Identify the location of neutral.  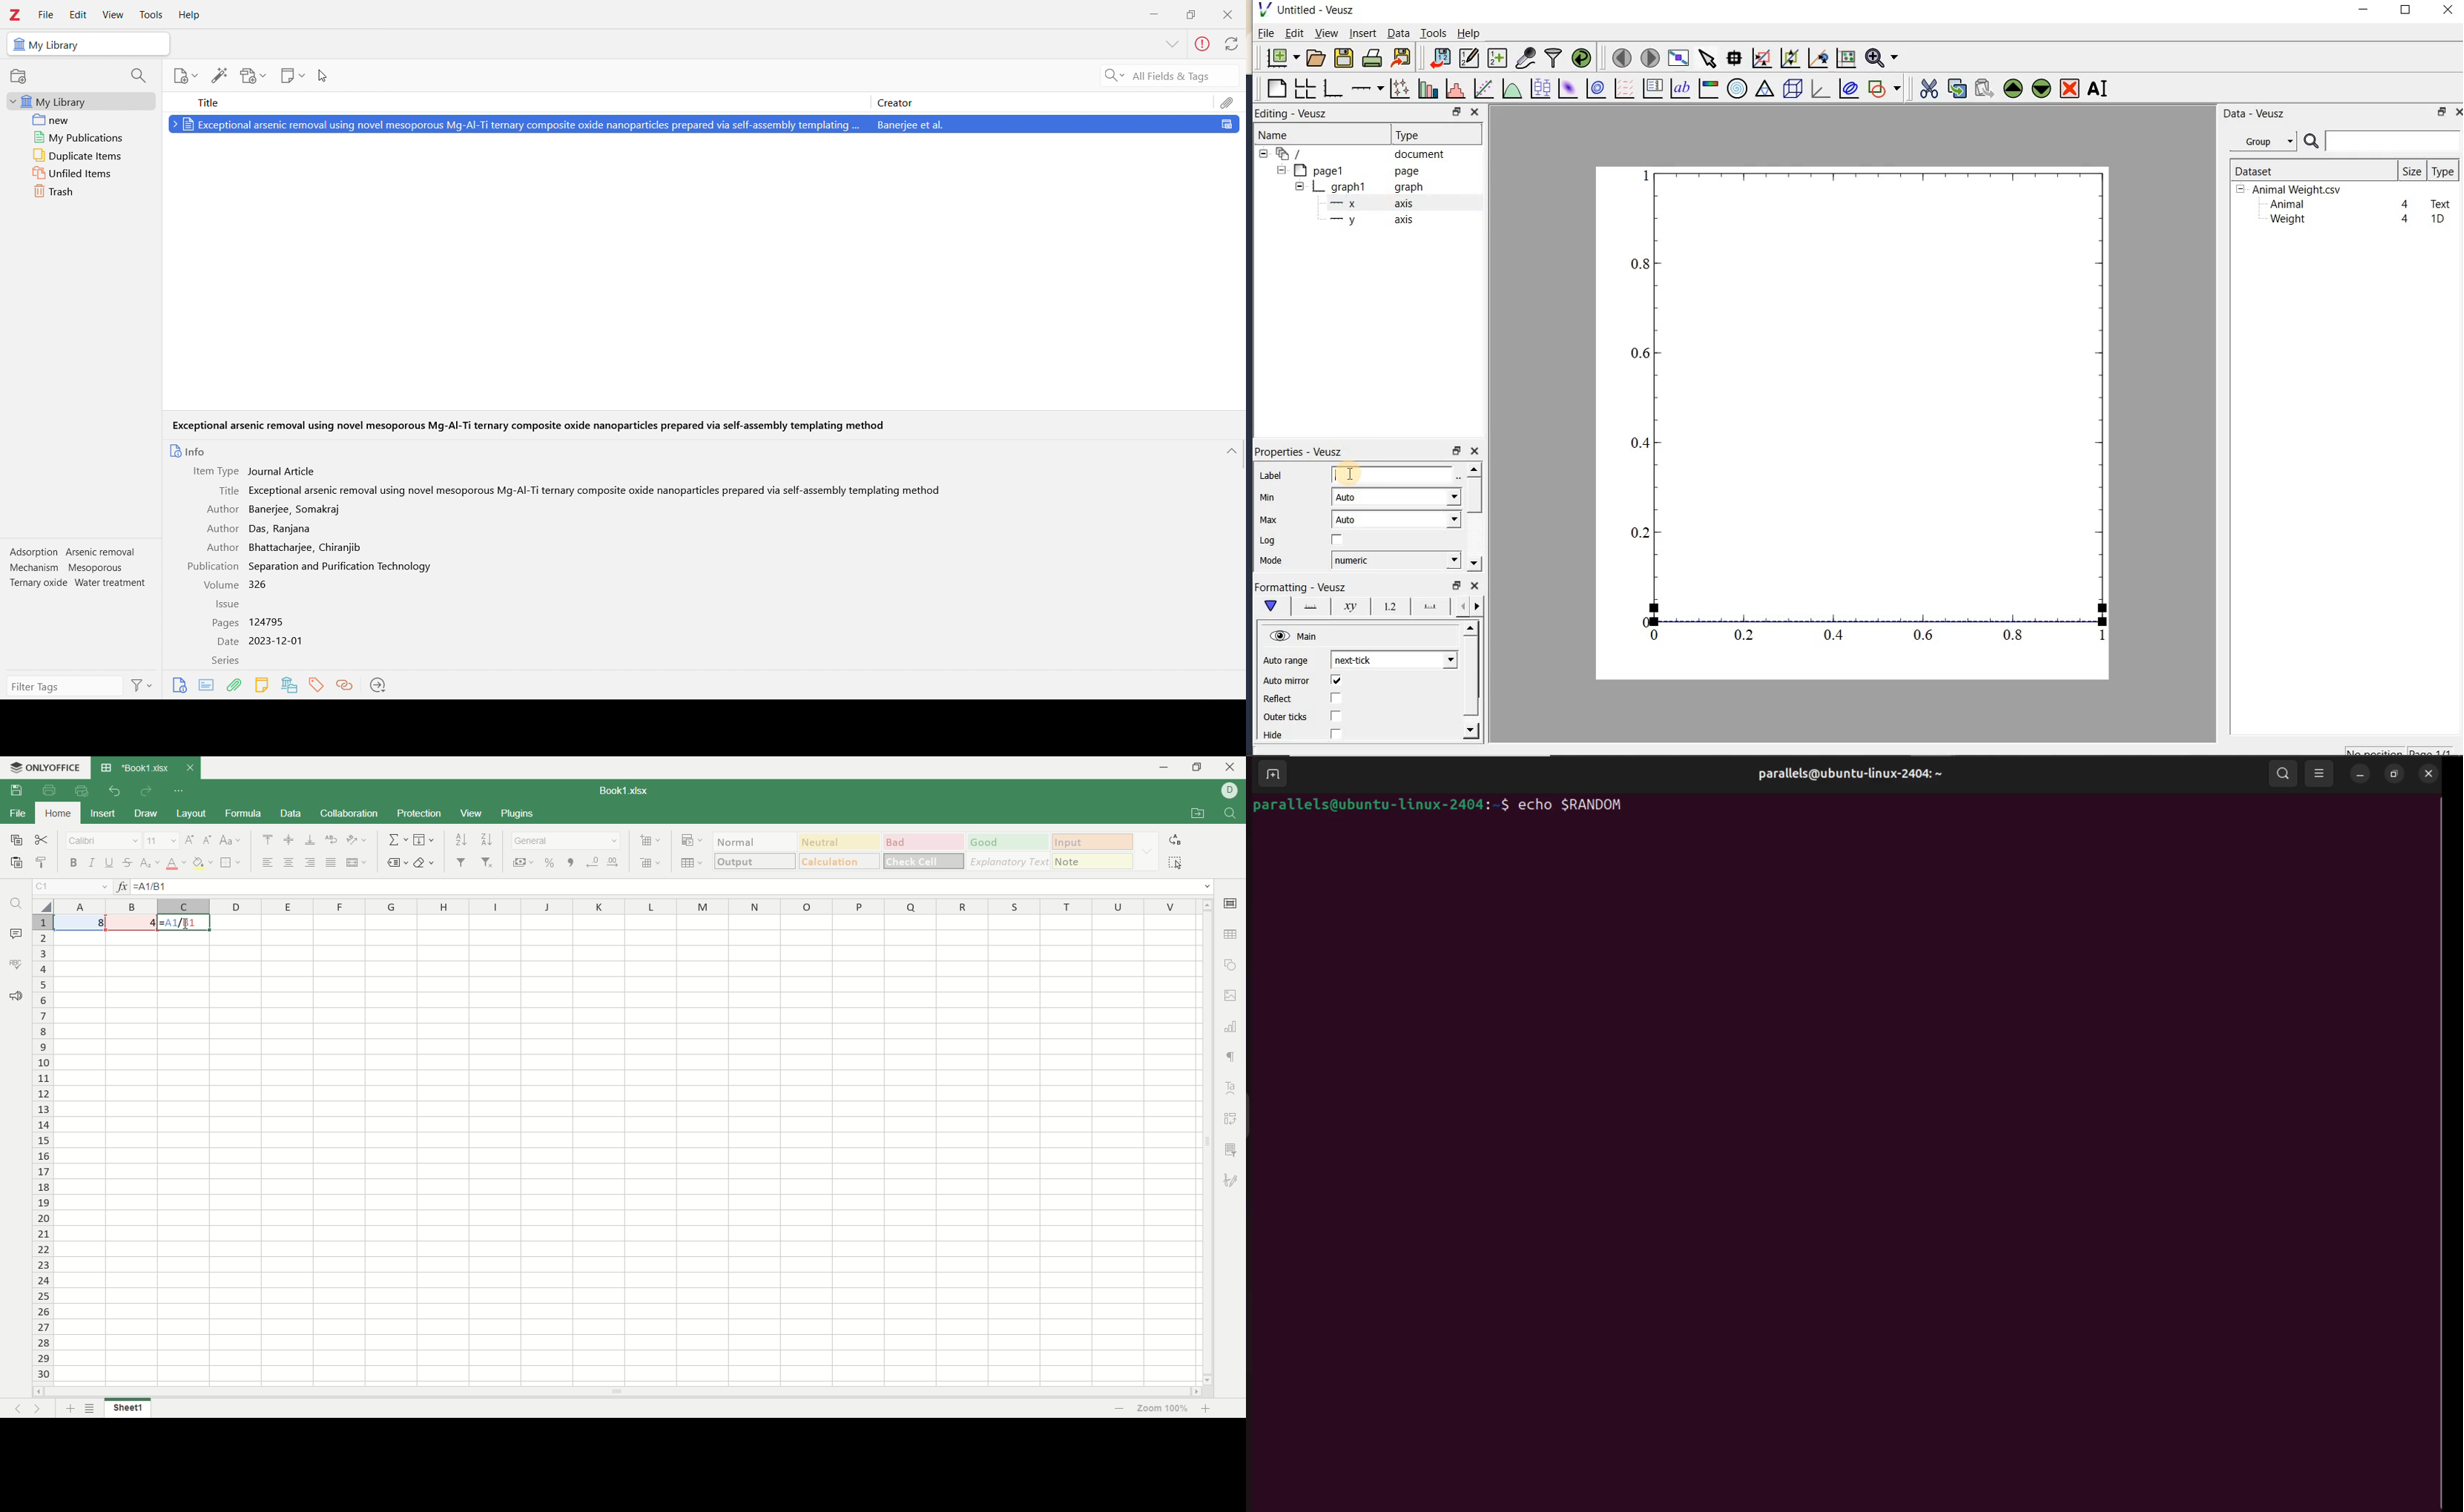
(840, 842).